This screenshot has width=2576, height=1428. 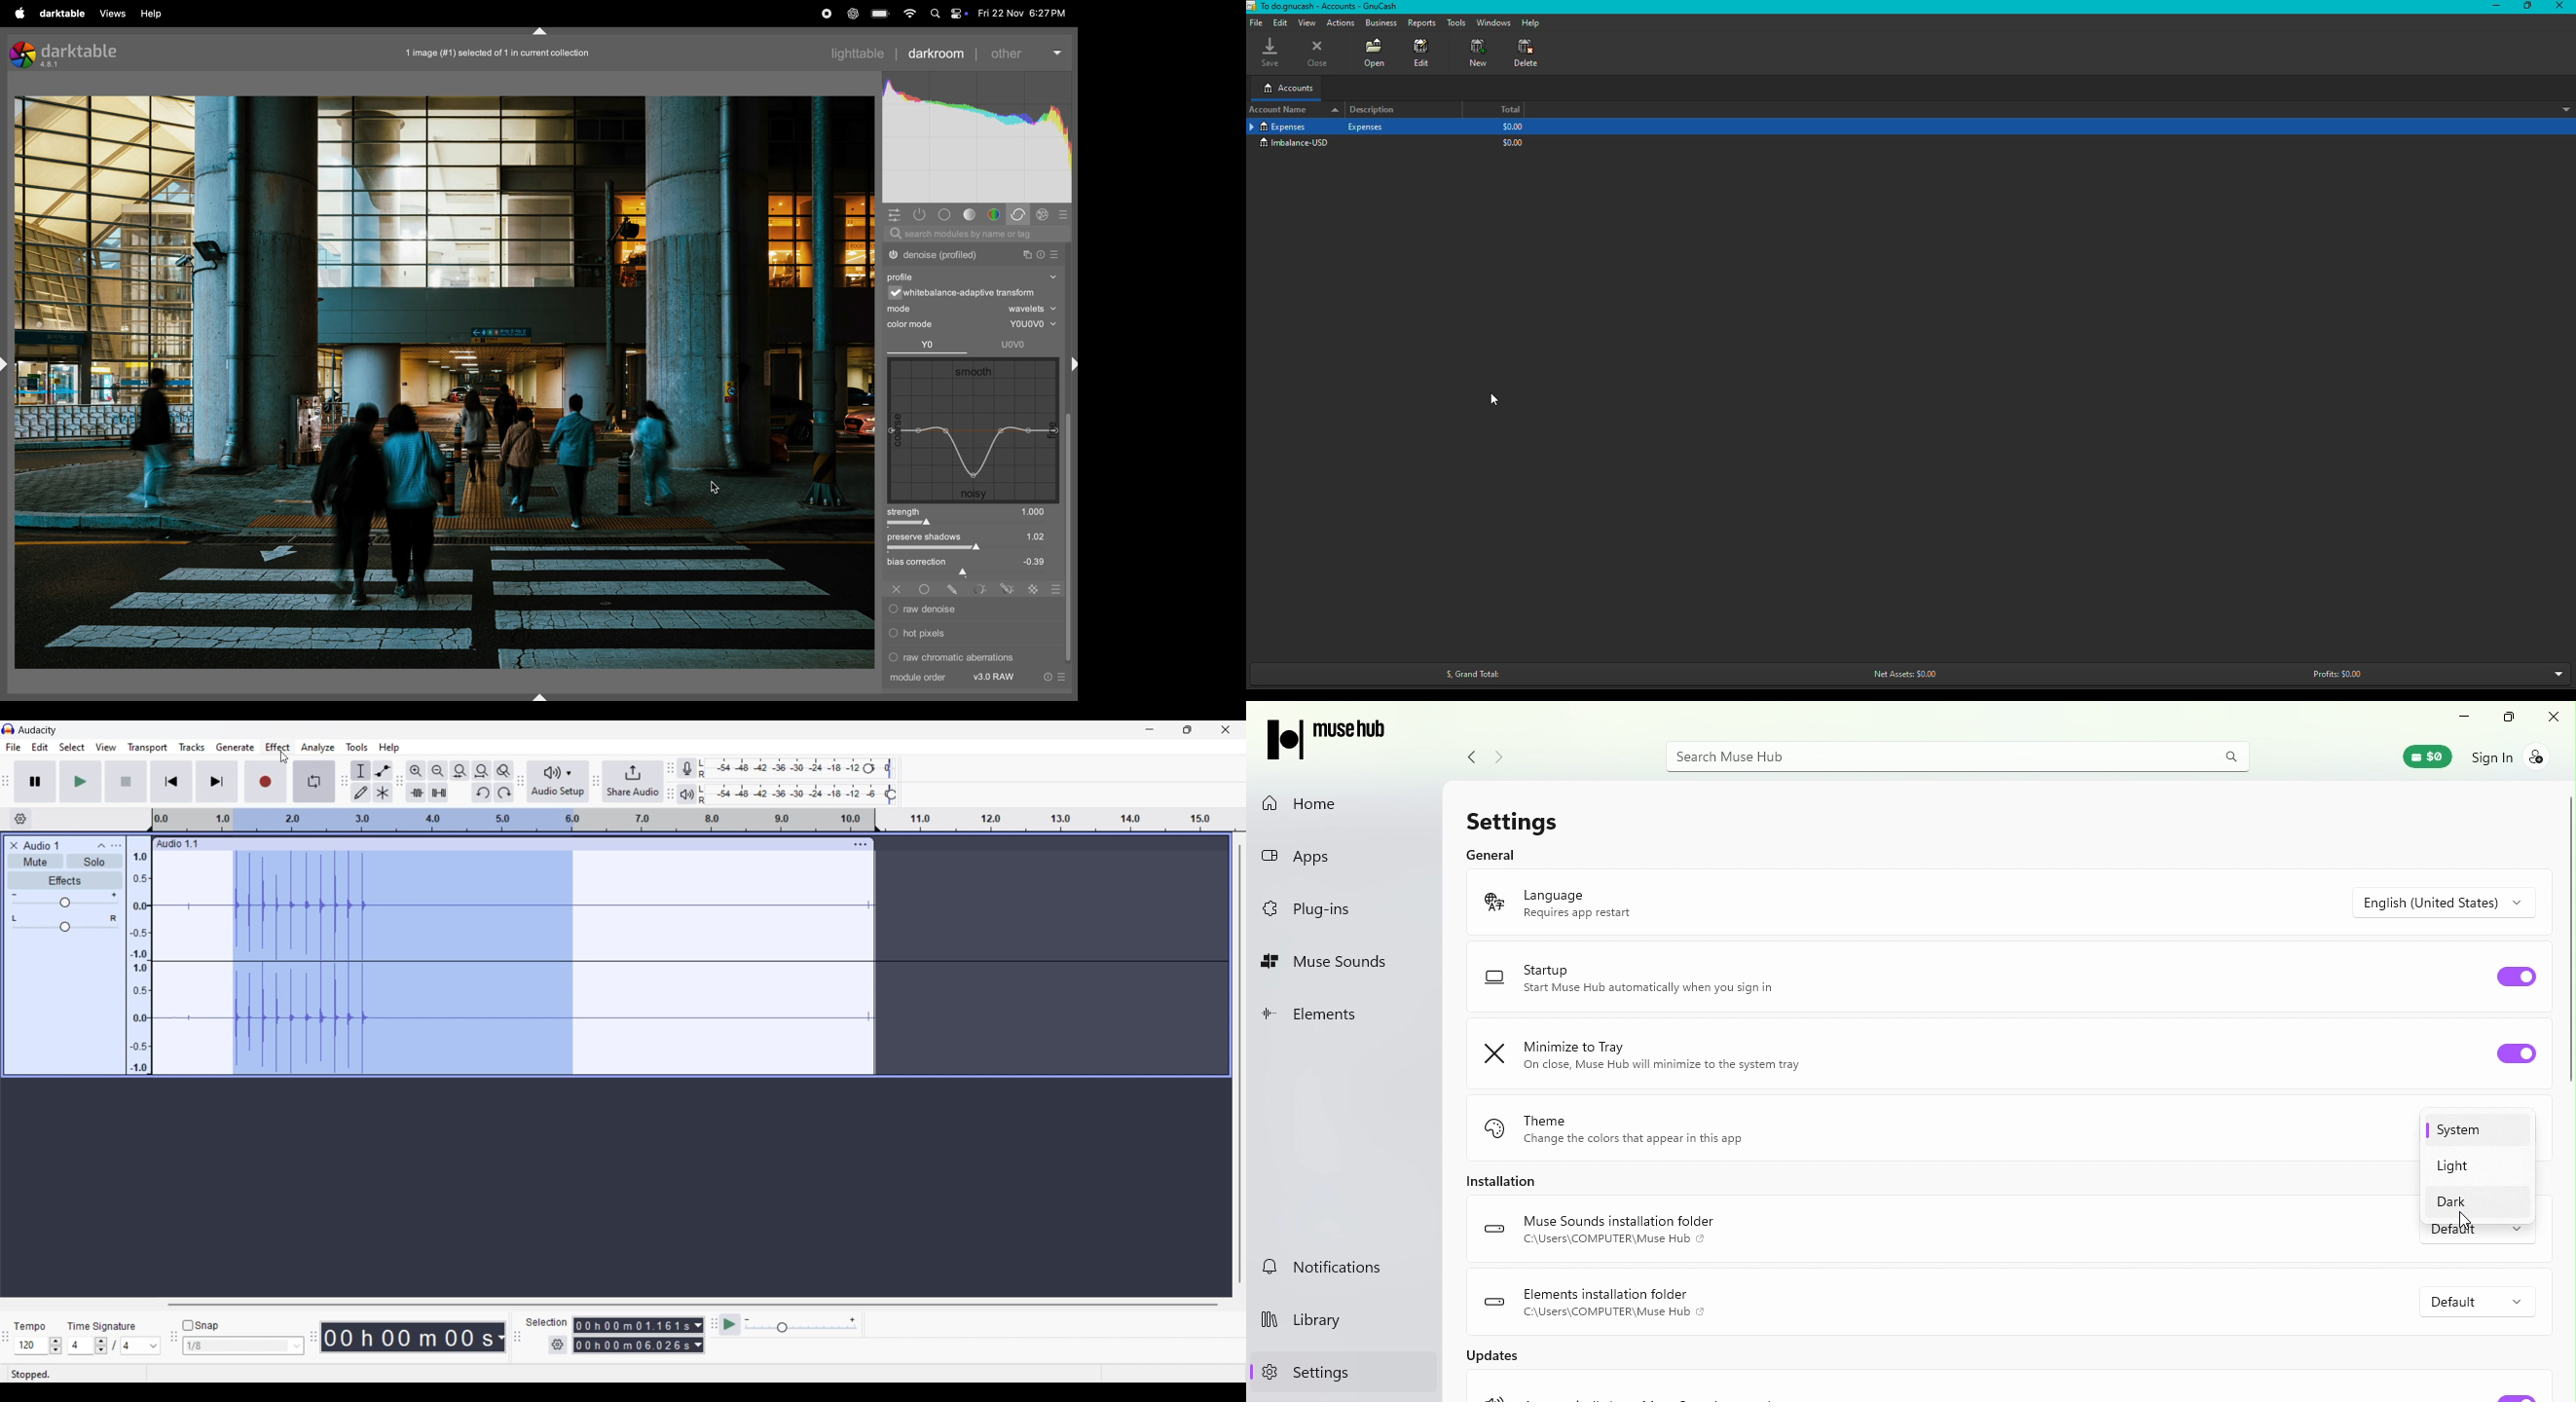 I want to click on Fit project to width, so click(x=482, y=770).